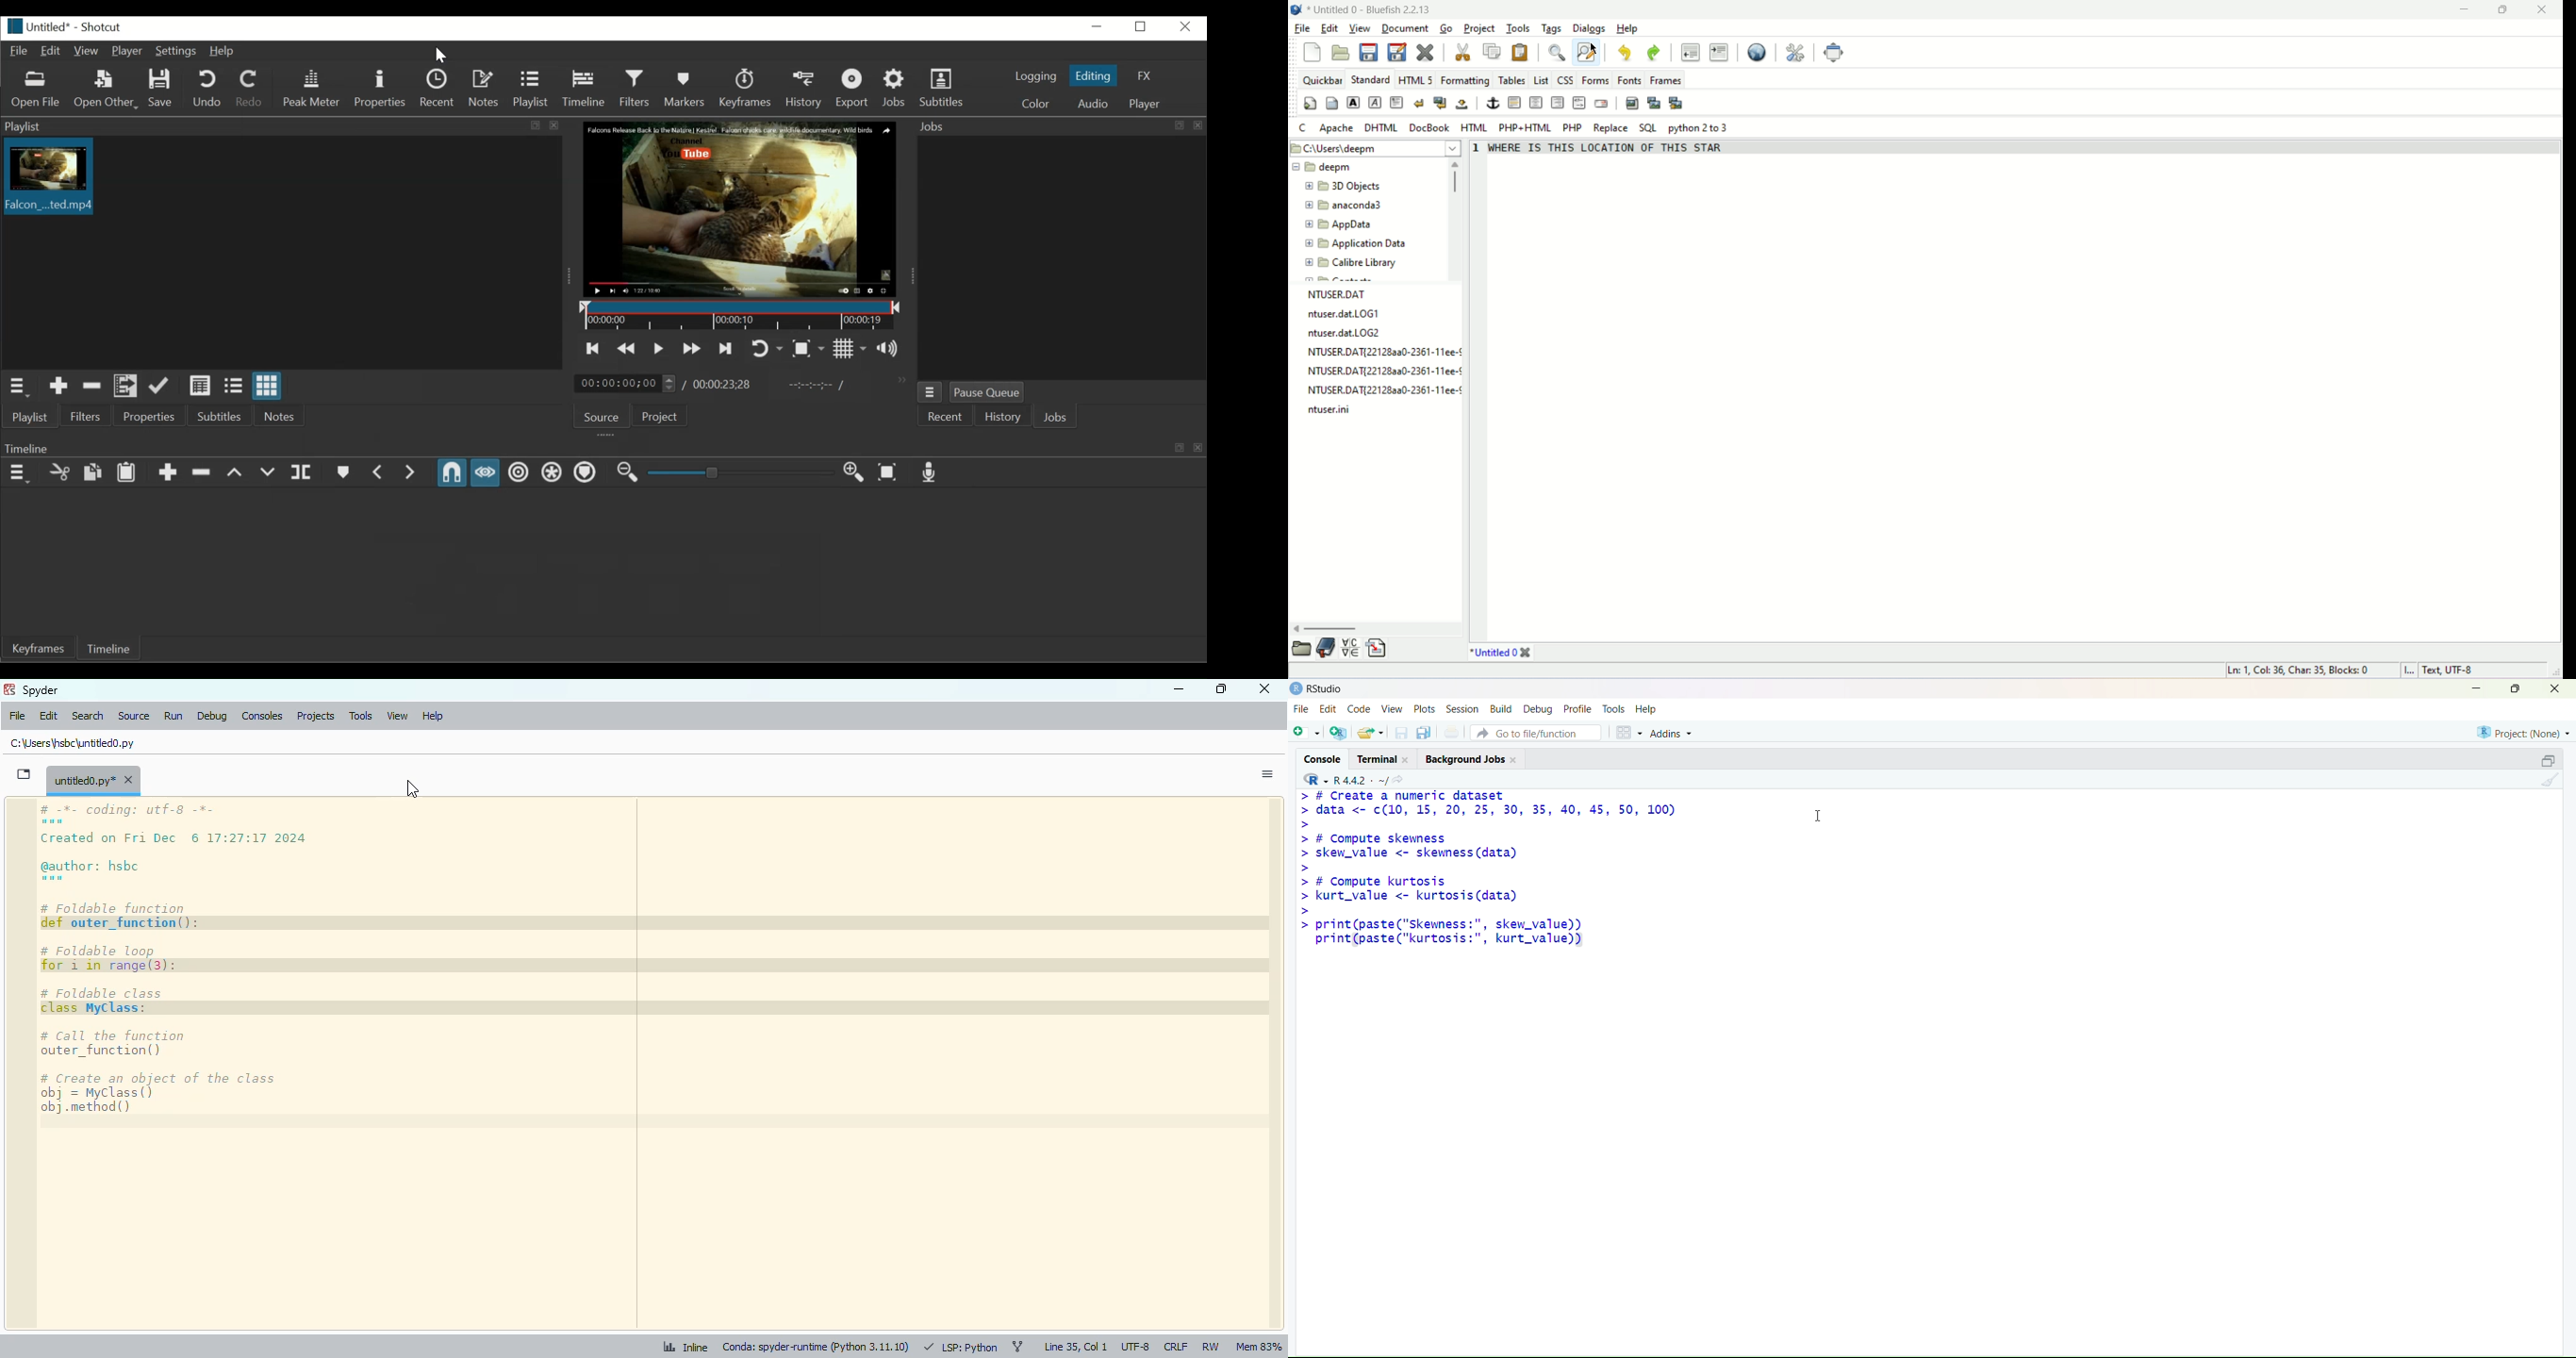  Describe the element at coordinates (58, 387) in the screenshot. I see `Add to the playlist` at that location.